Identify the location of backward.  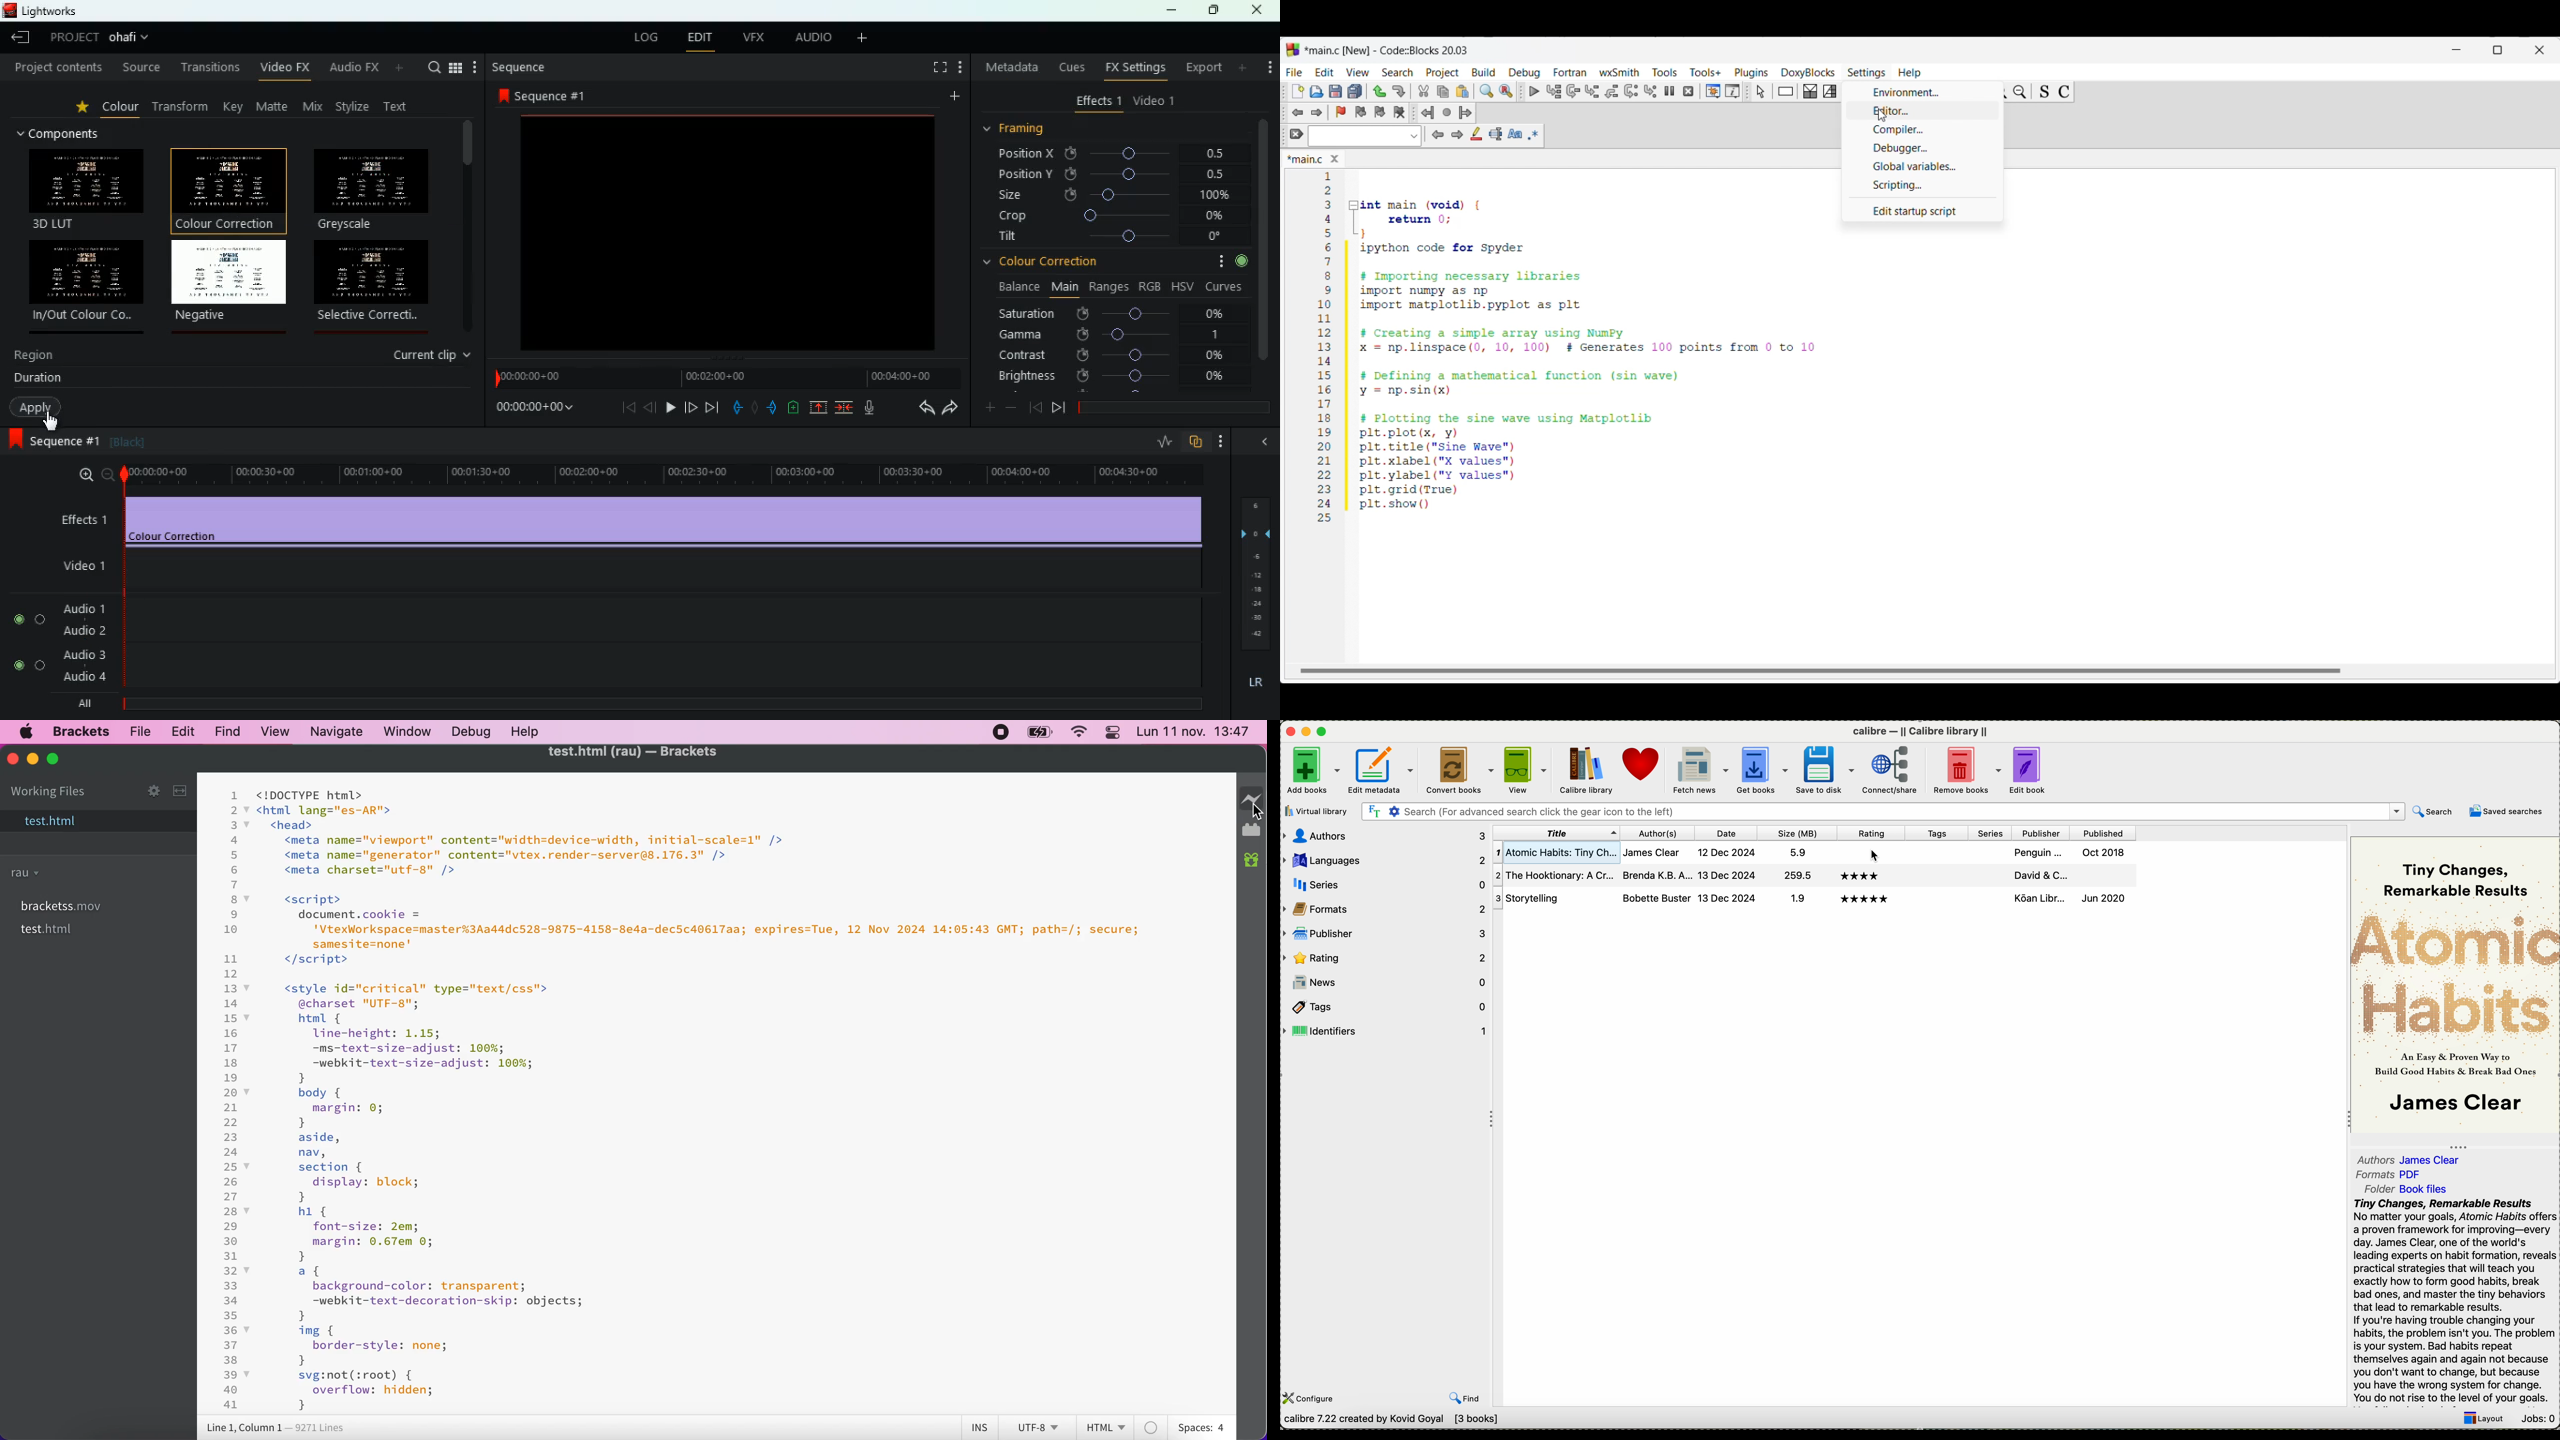
(651, 409).